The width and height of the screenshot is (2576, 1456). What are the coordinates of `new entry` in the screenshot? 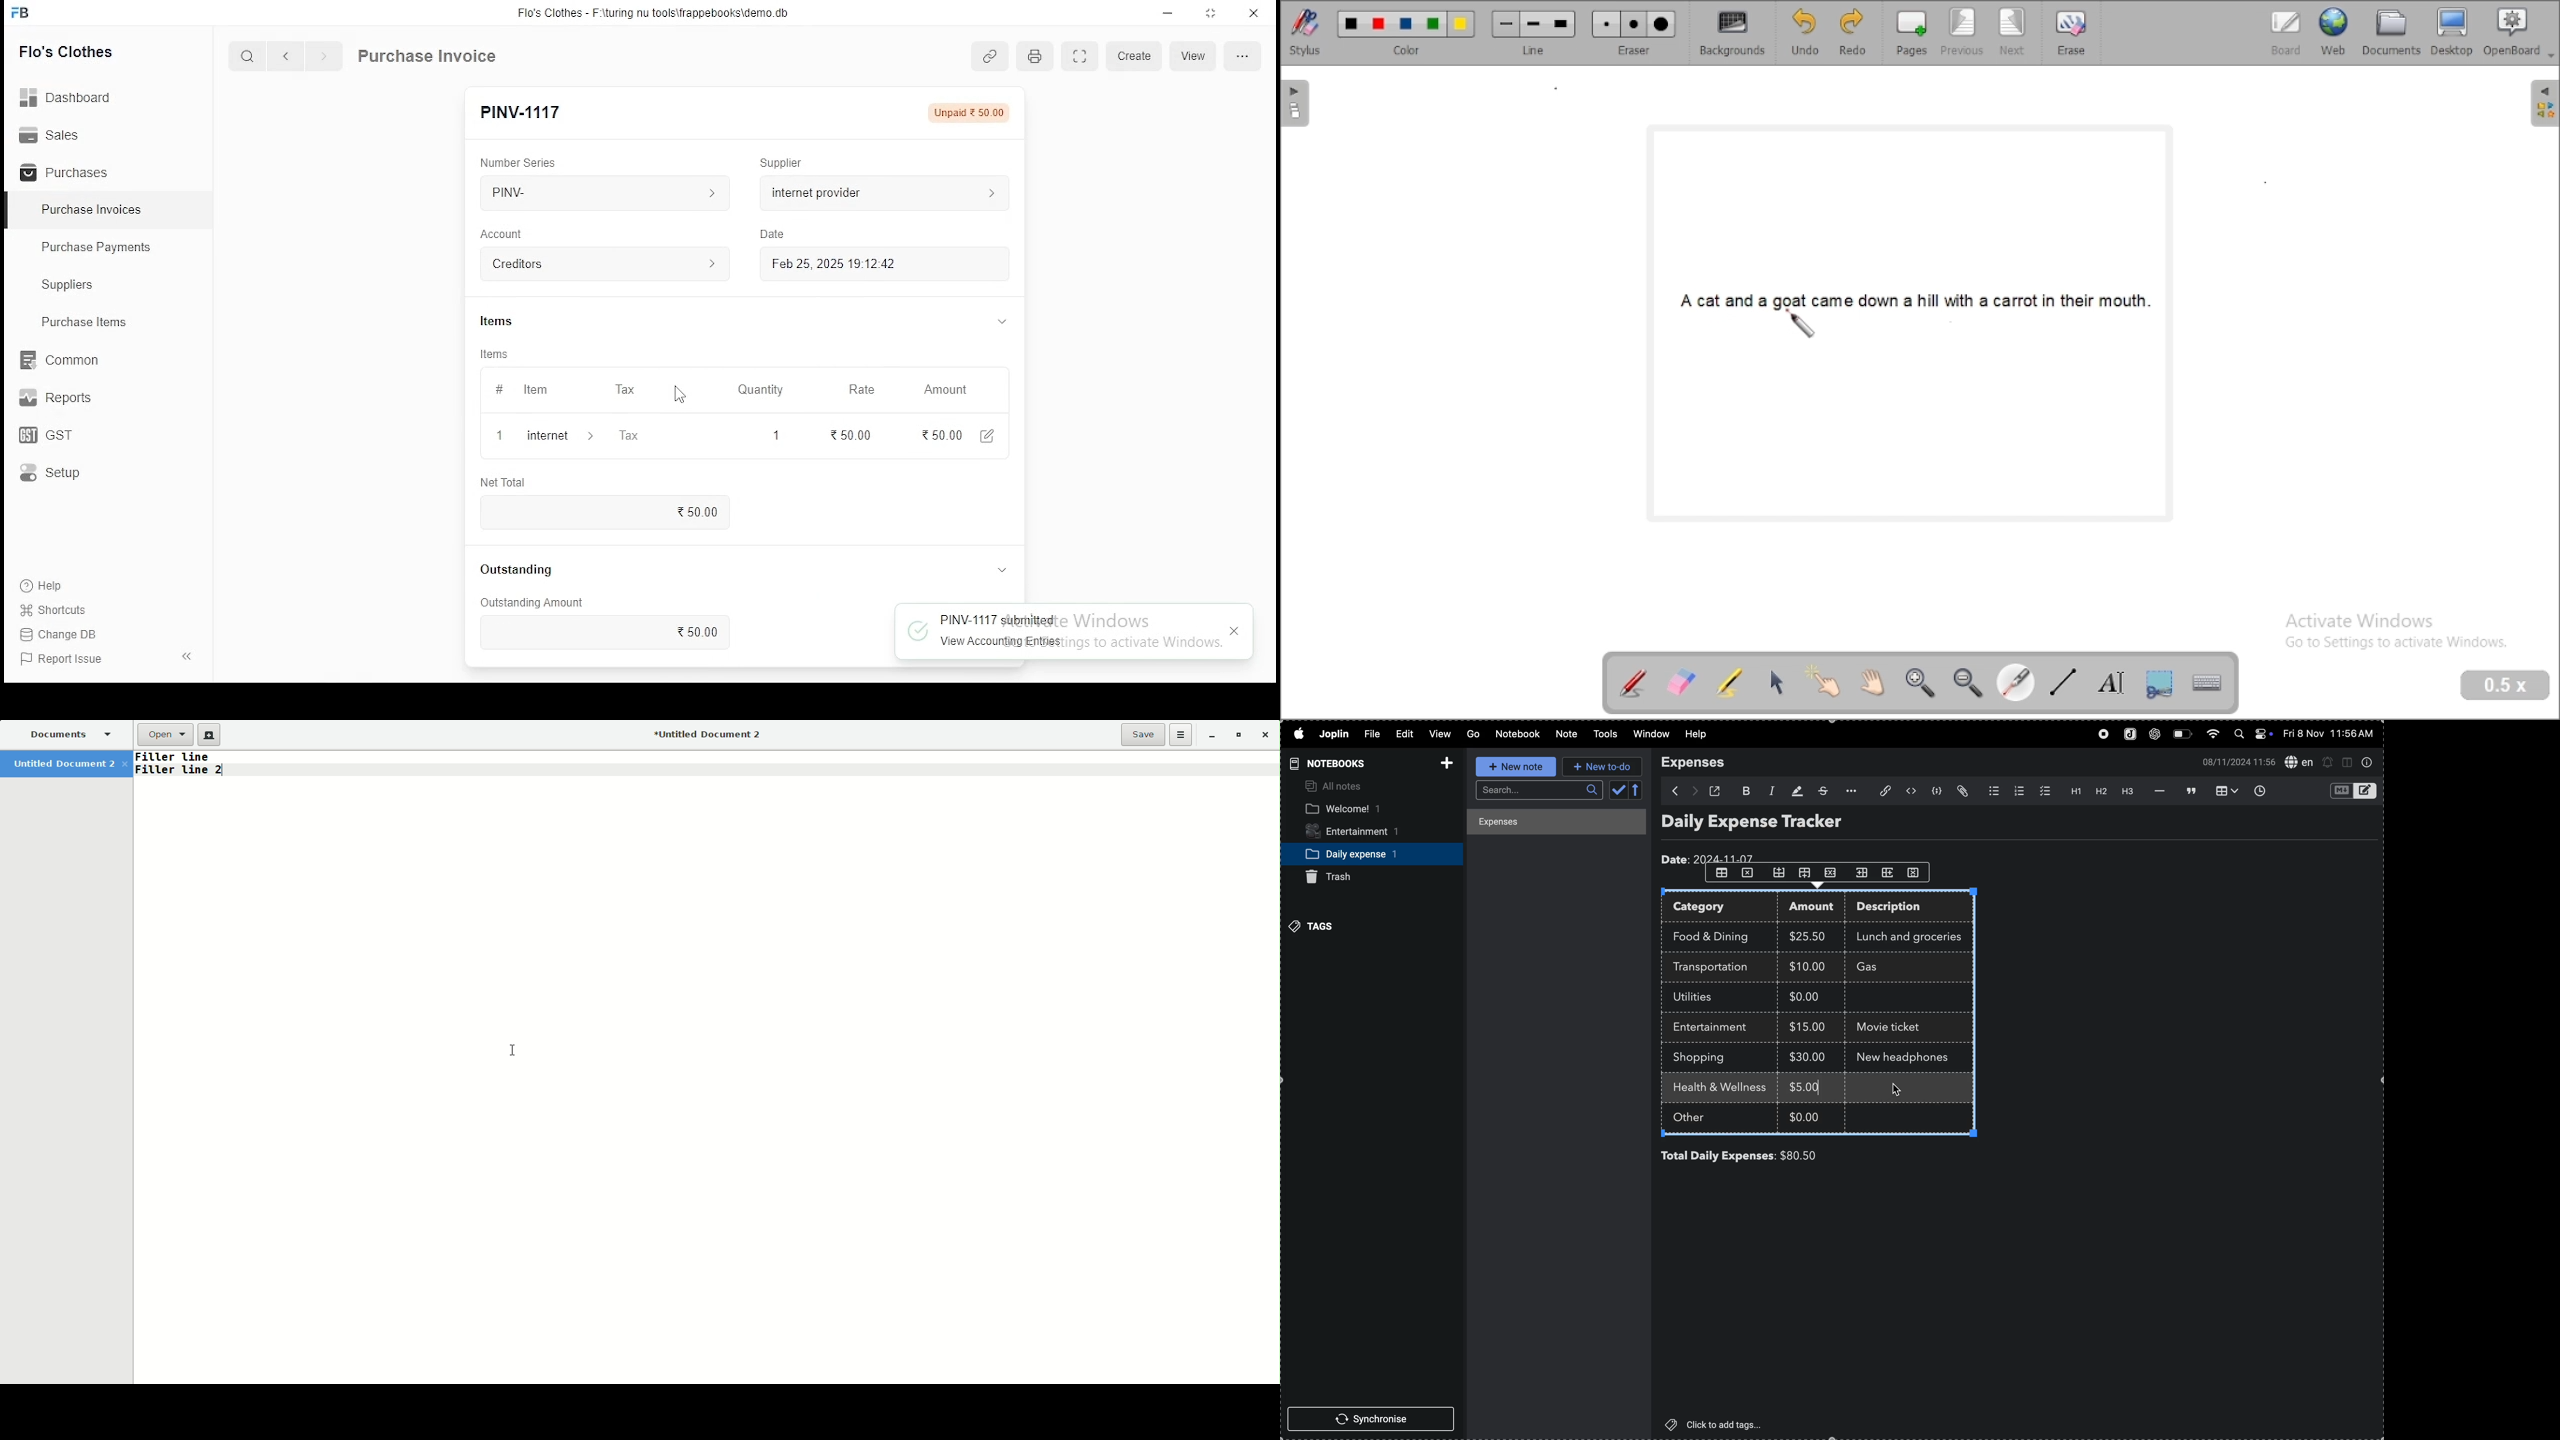 It's located at (520, 112).